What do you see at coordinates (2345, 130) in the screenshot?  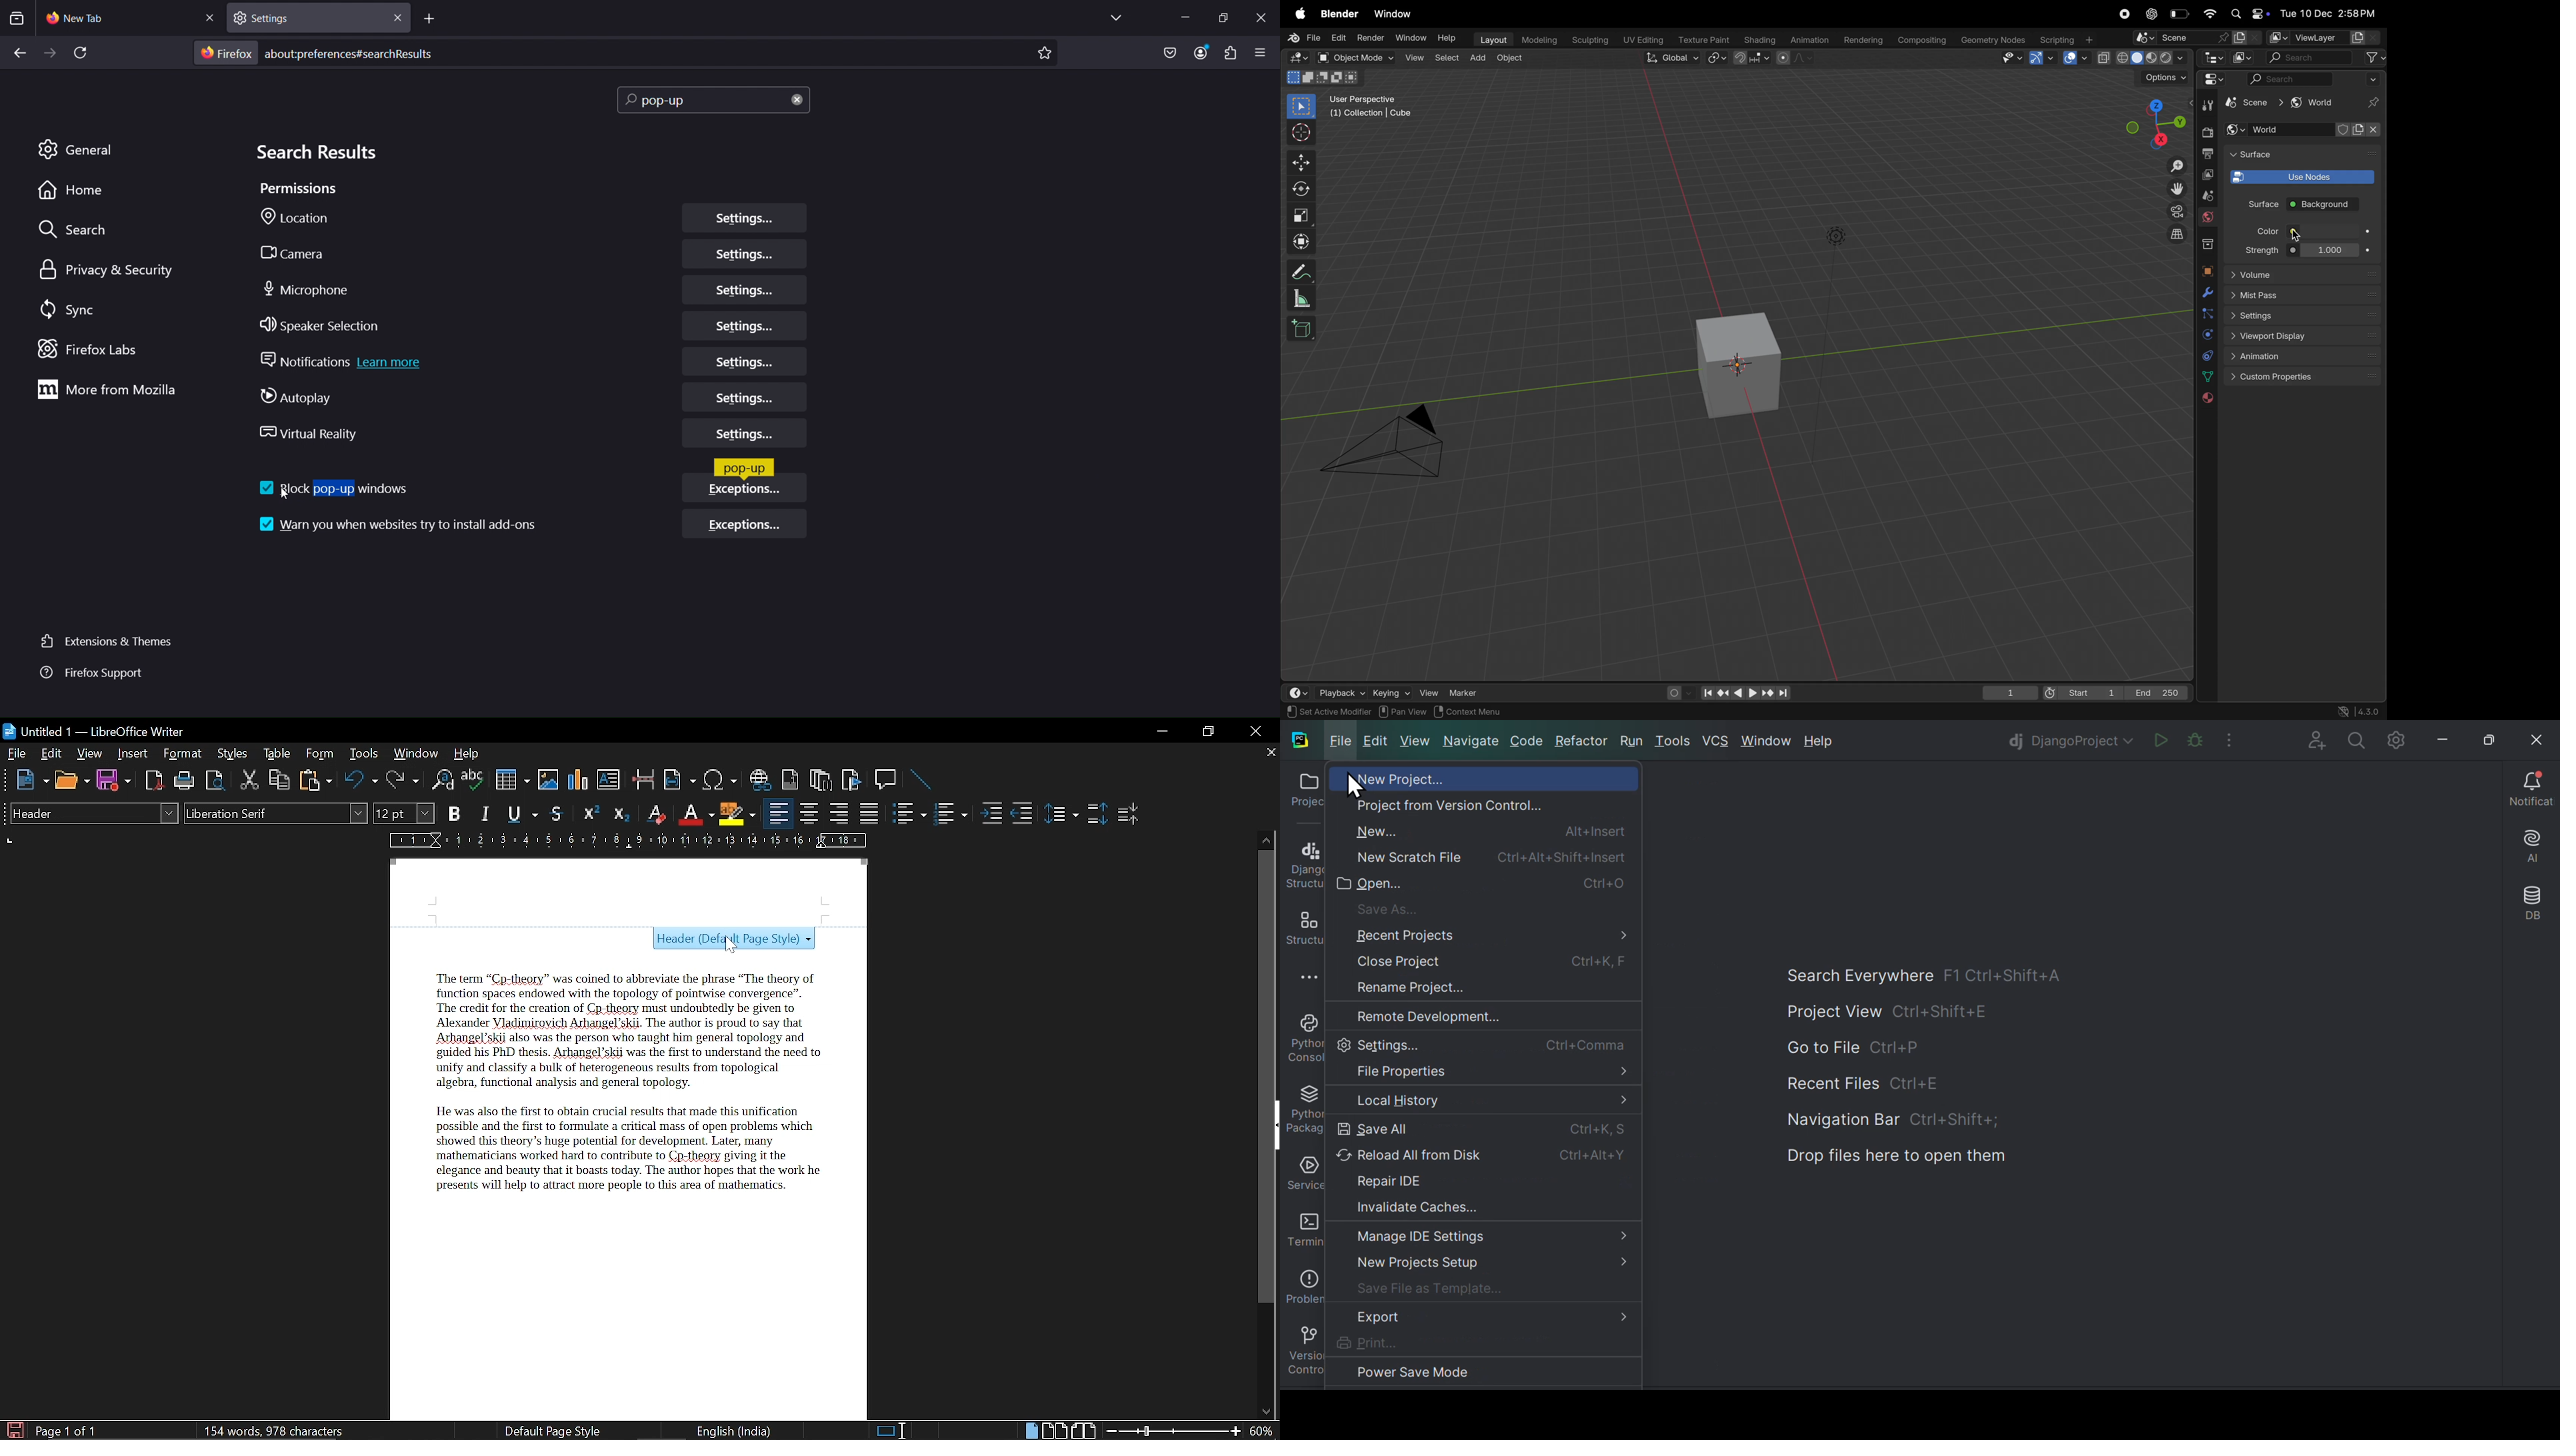 I see `shield` at bounding box center [2345, 130].